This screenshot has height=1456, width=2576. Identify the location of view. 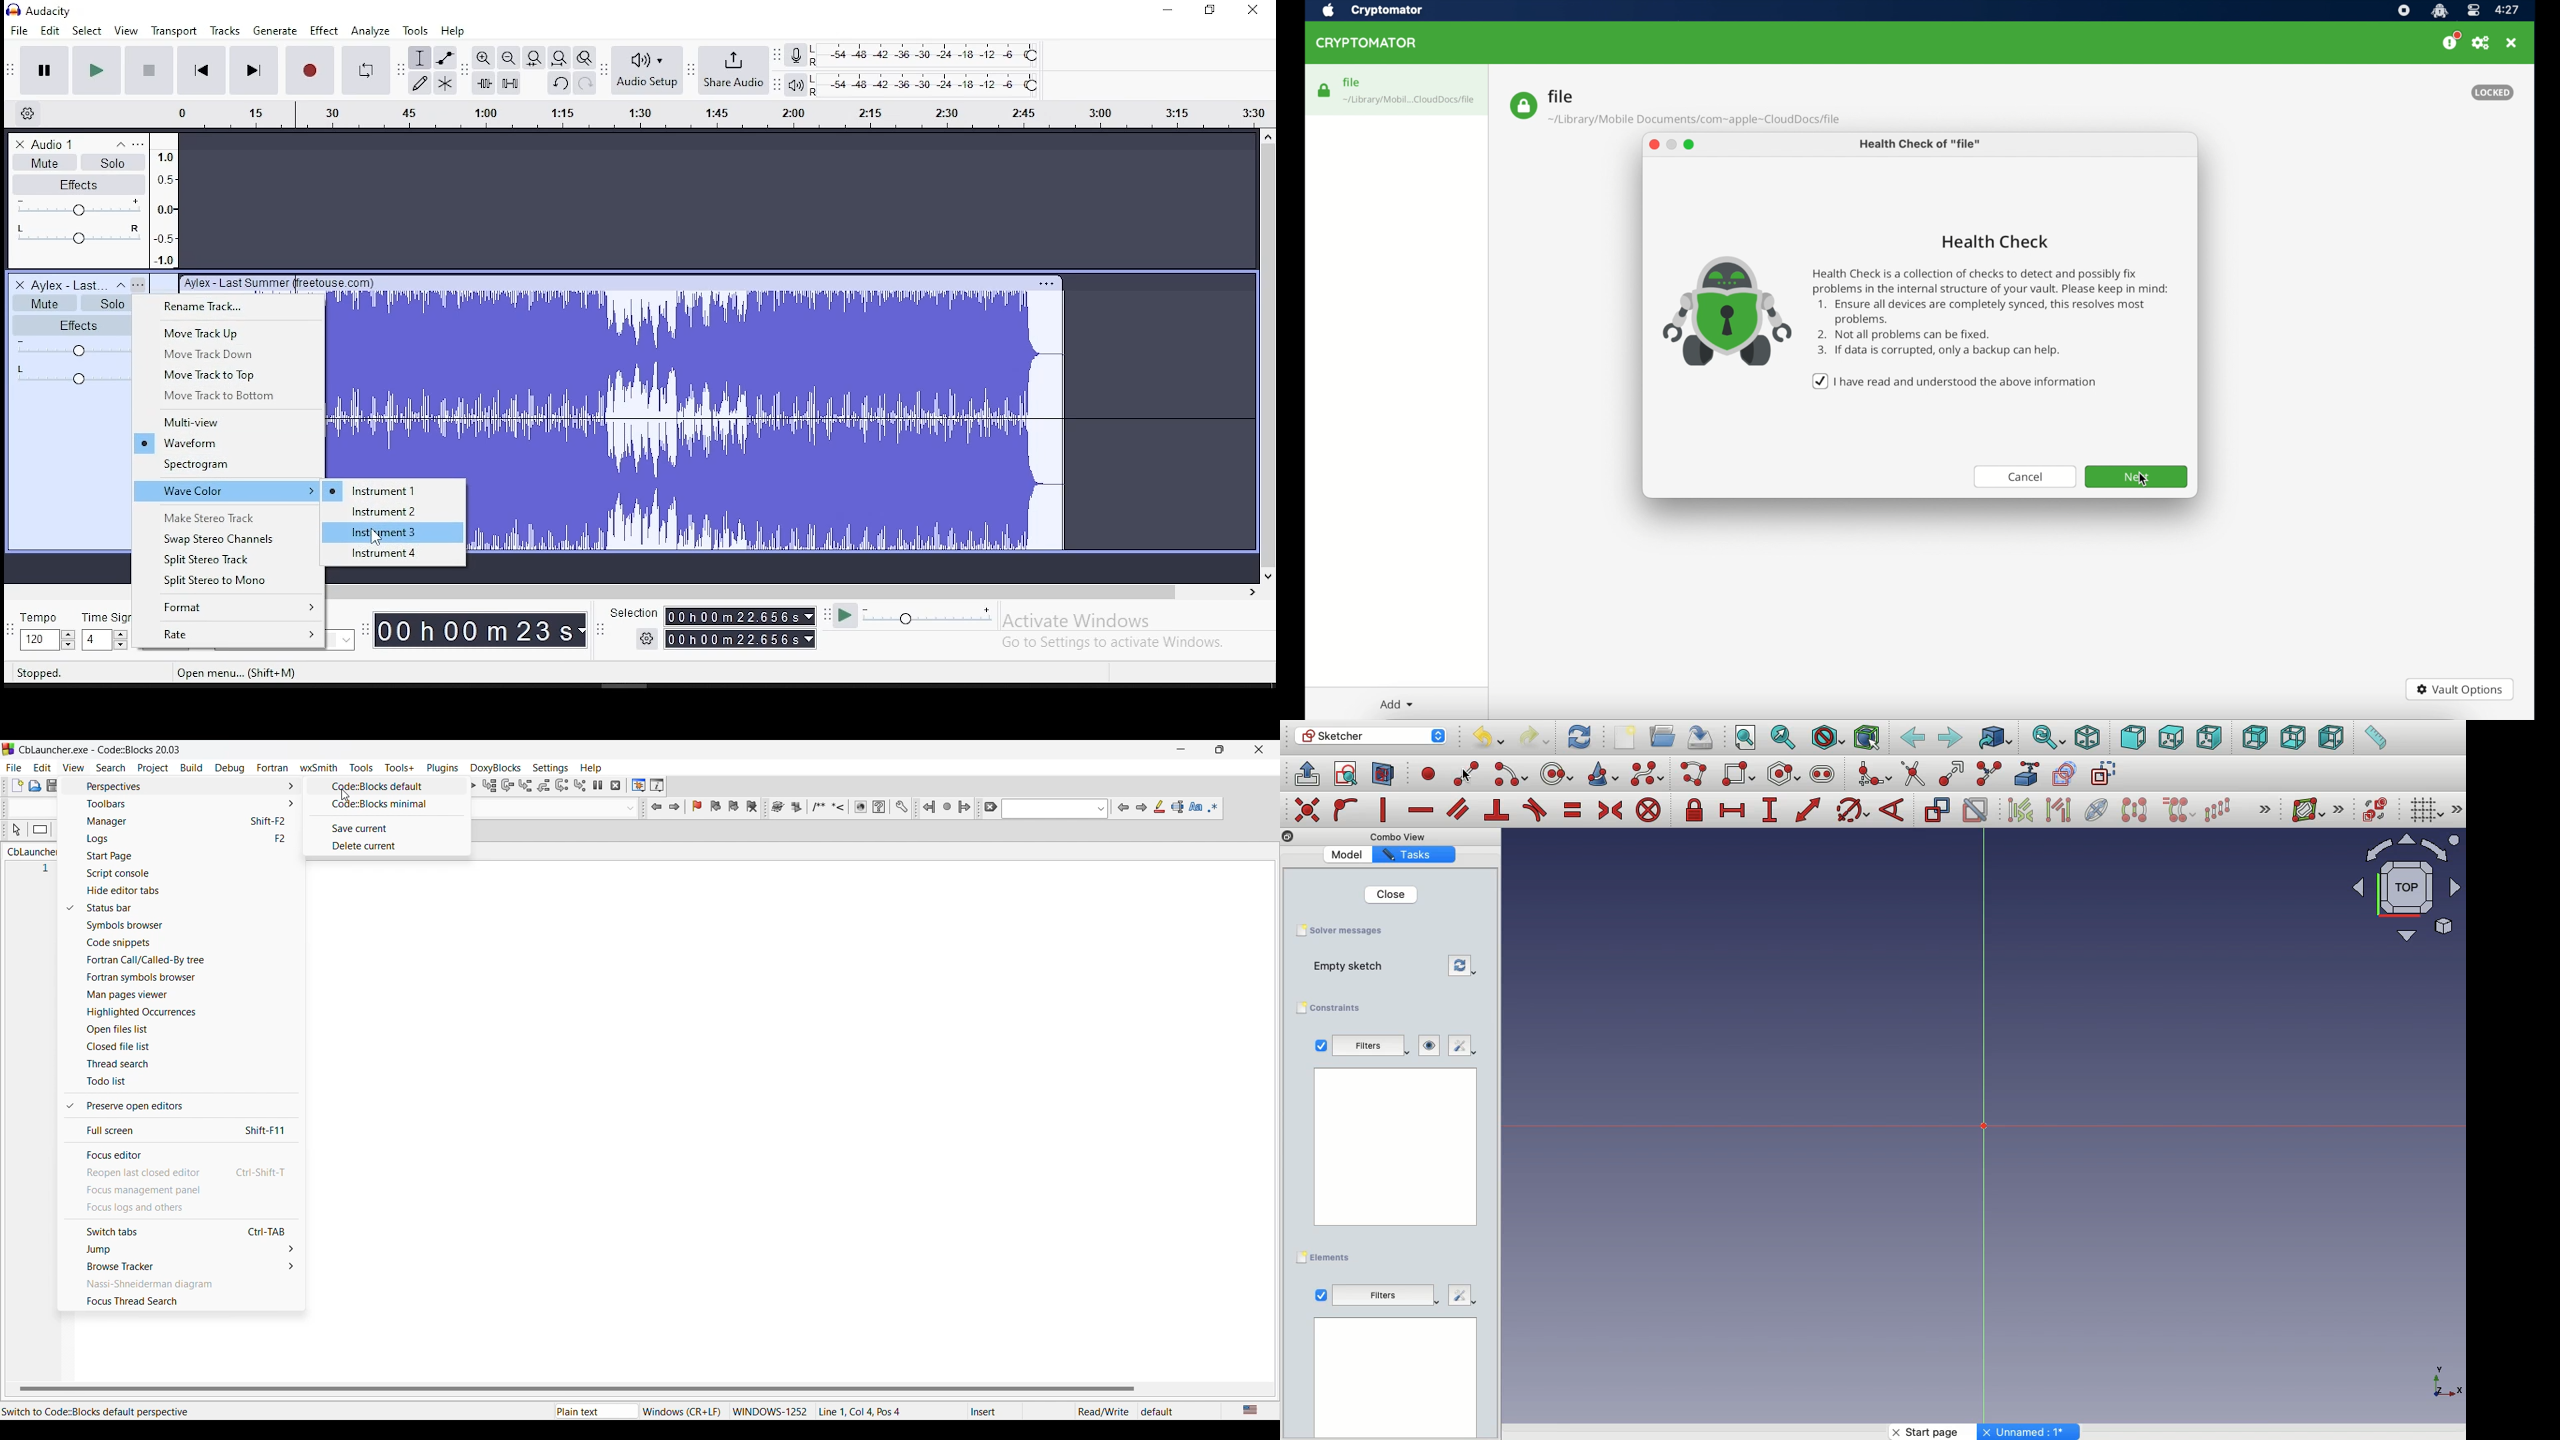
(127, 31).